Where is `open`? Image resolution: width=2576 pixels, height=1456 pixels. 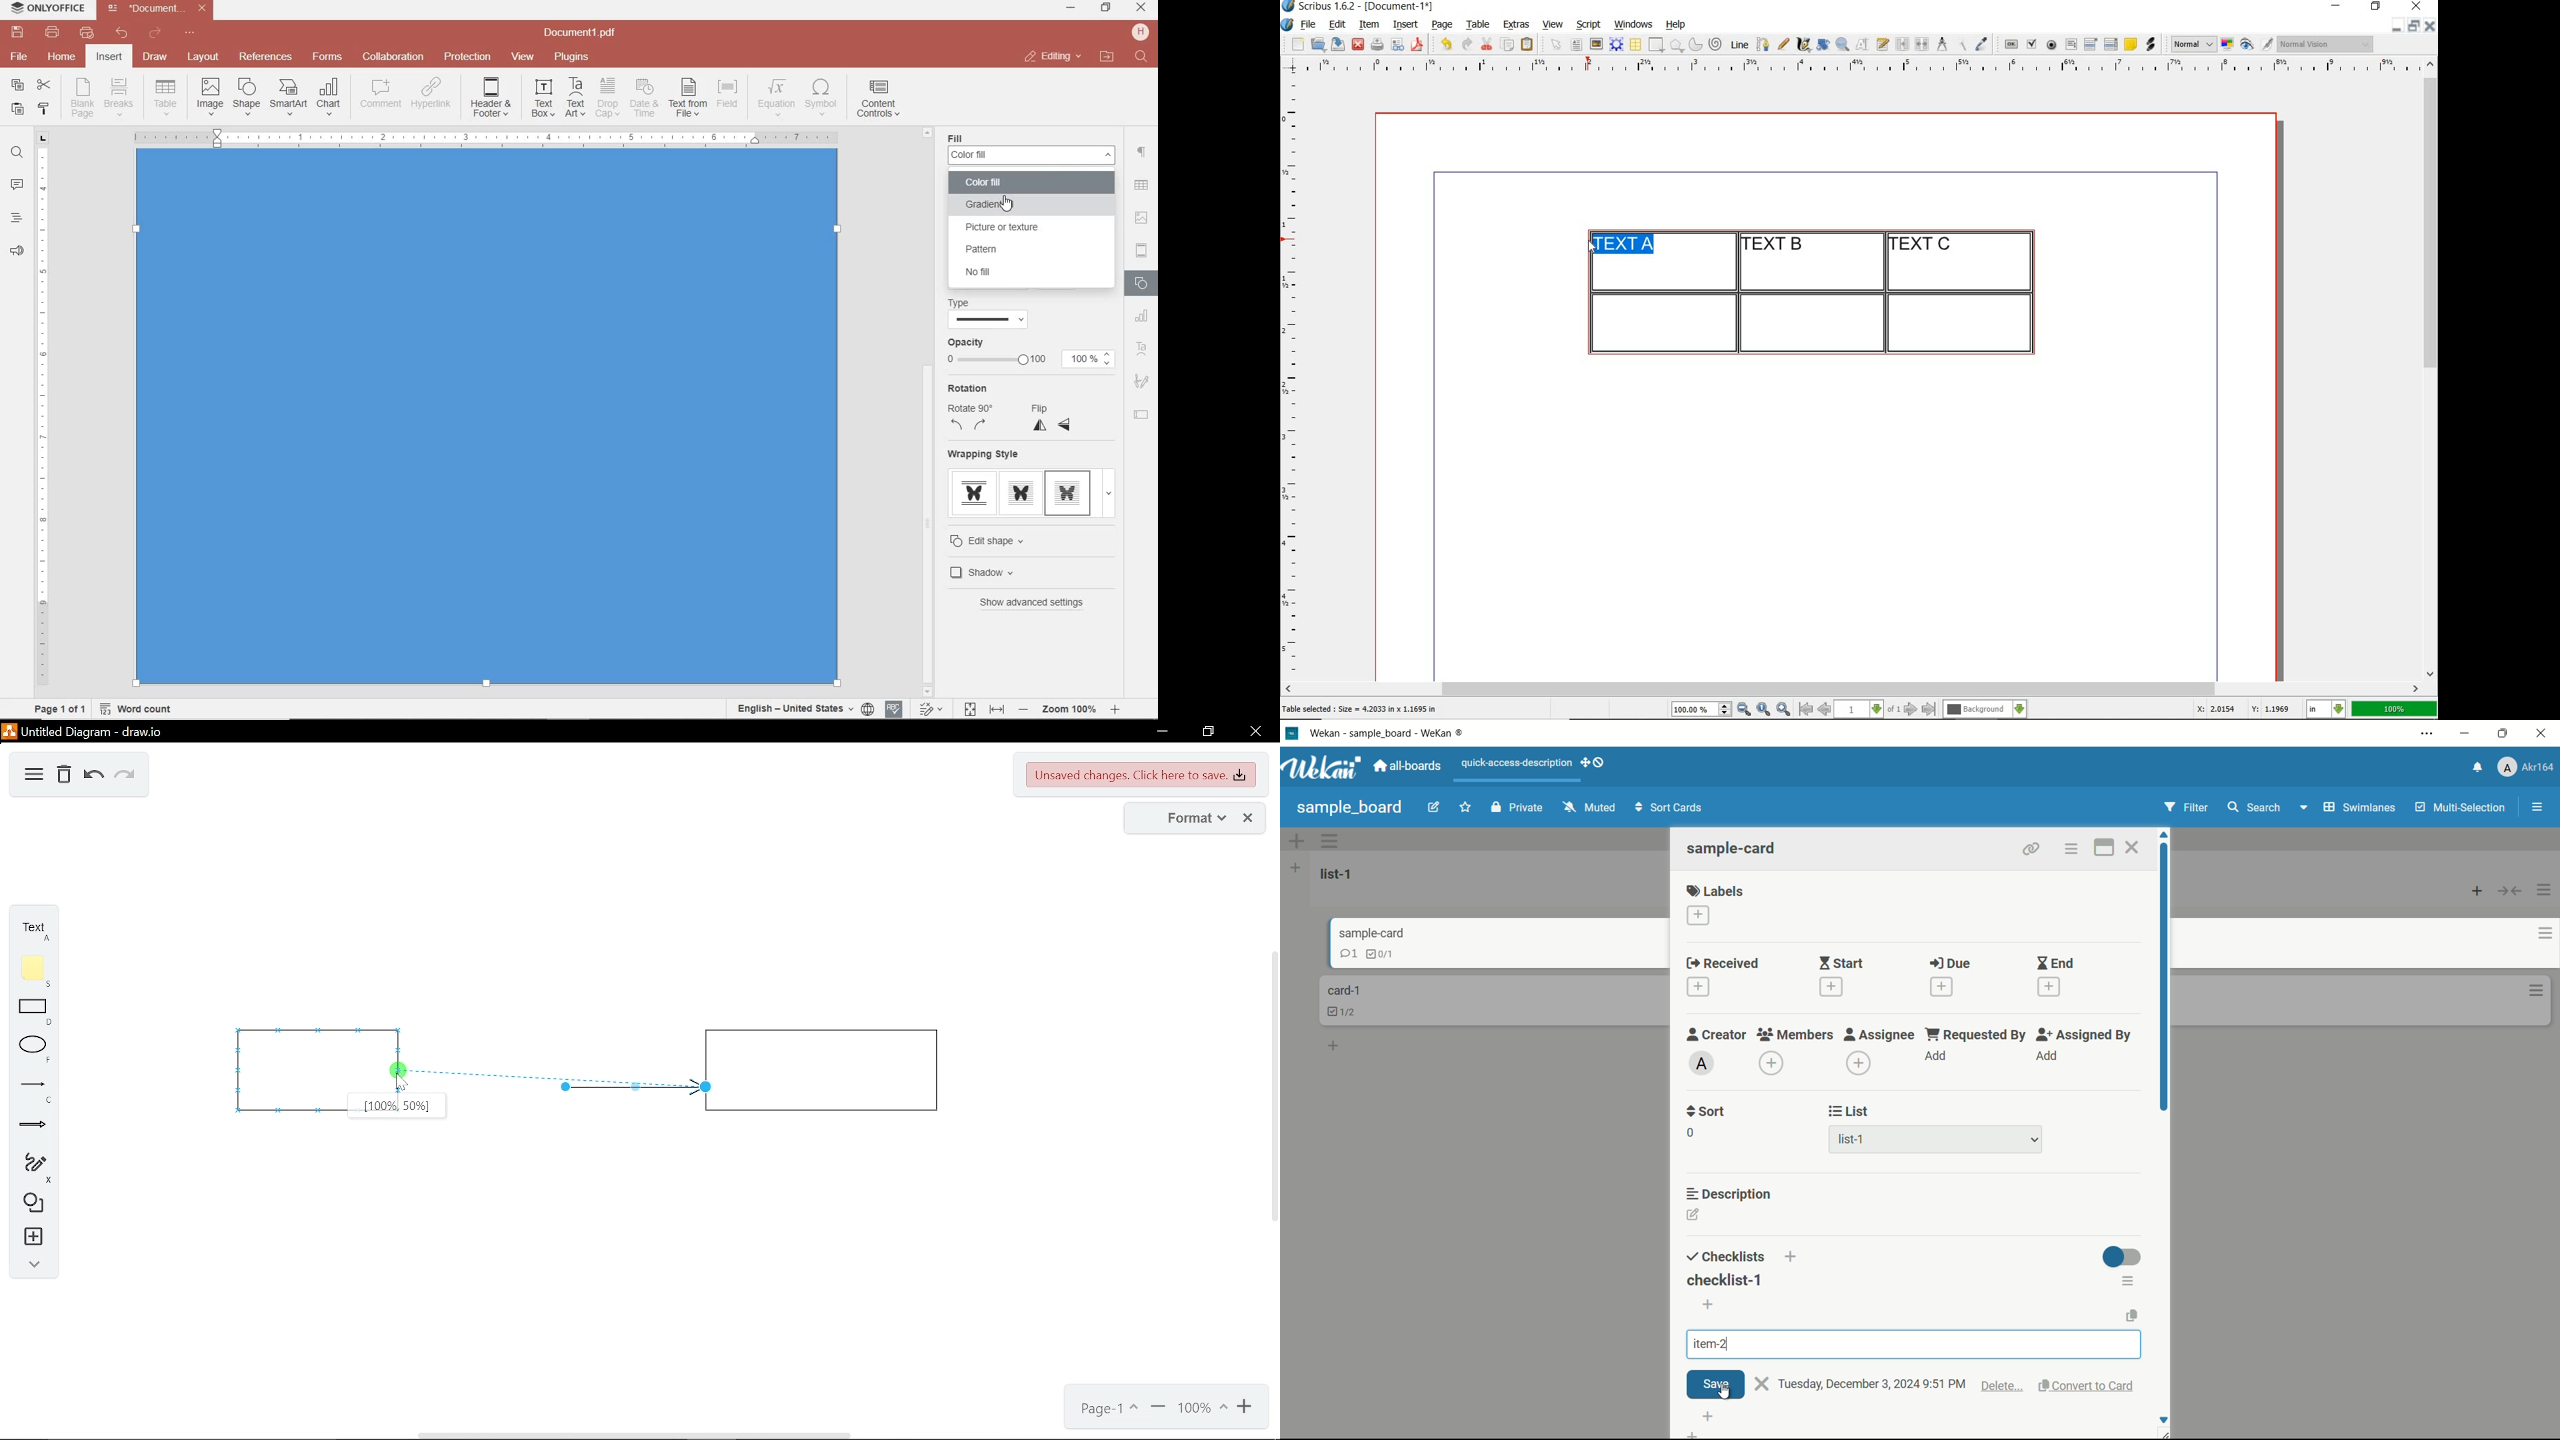
open is located at coordinates (1317, 43).